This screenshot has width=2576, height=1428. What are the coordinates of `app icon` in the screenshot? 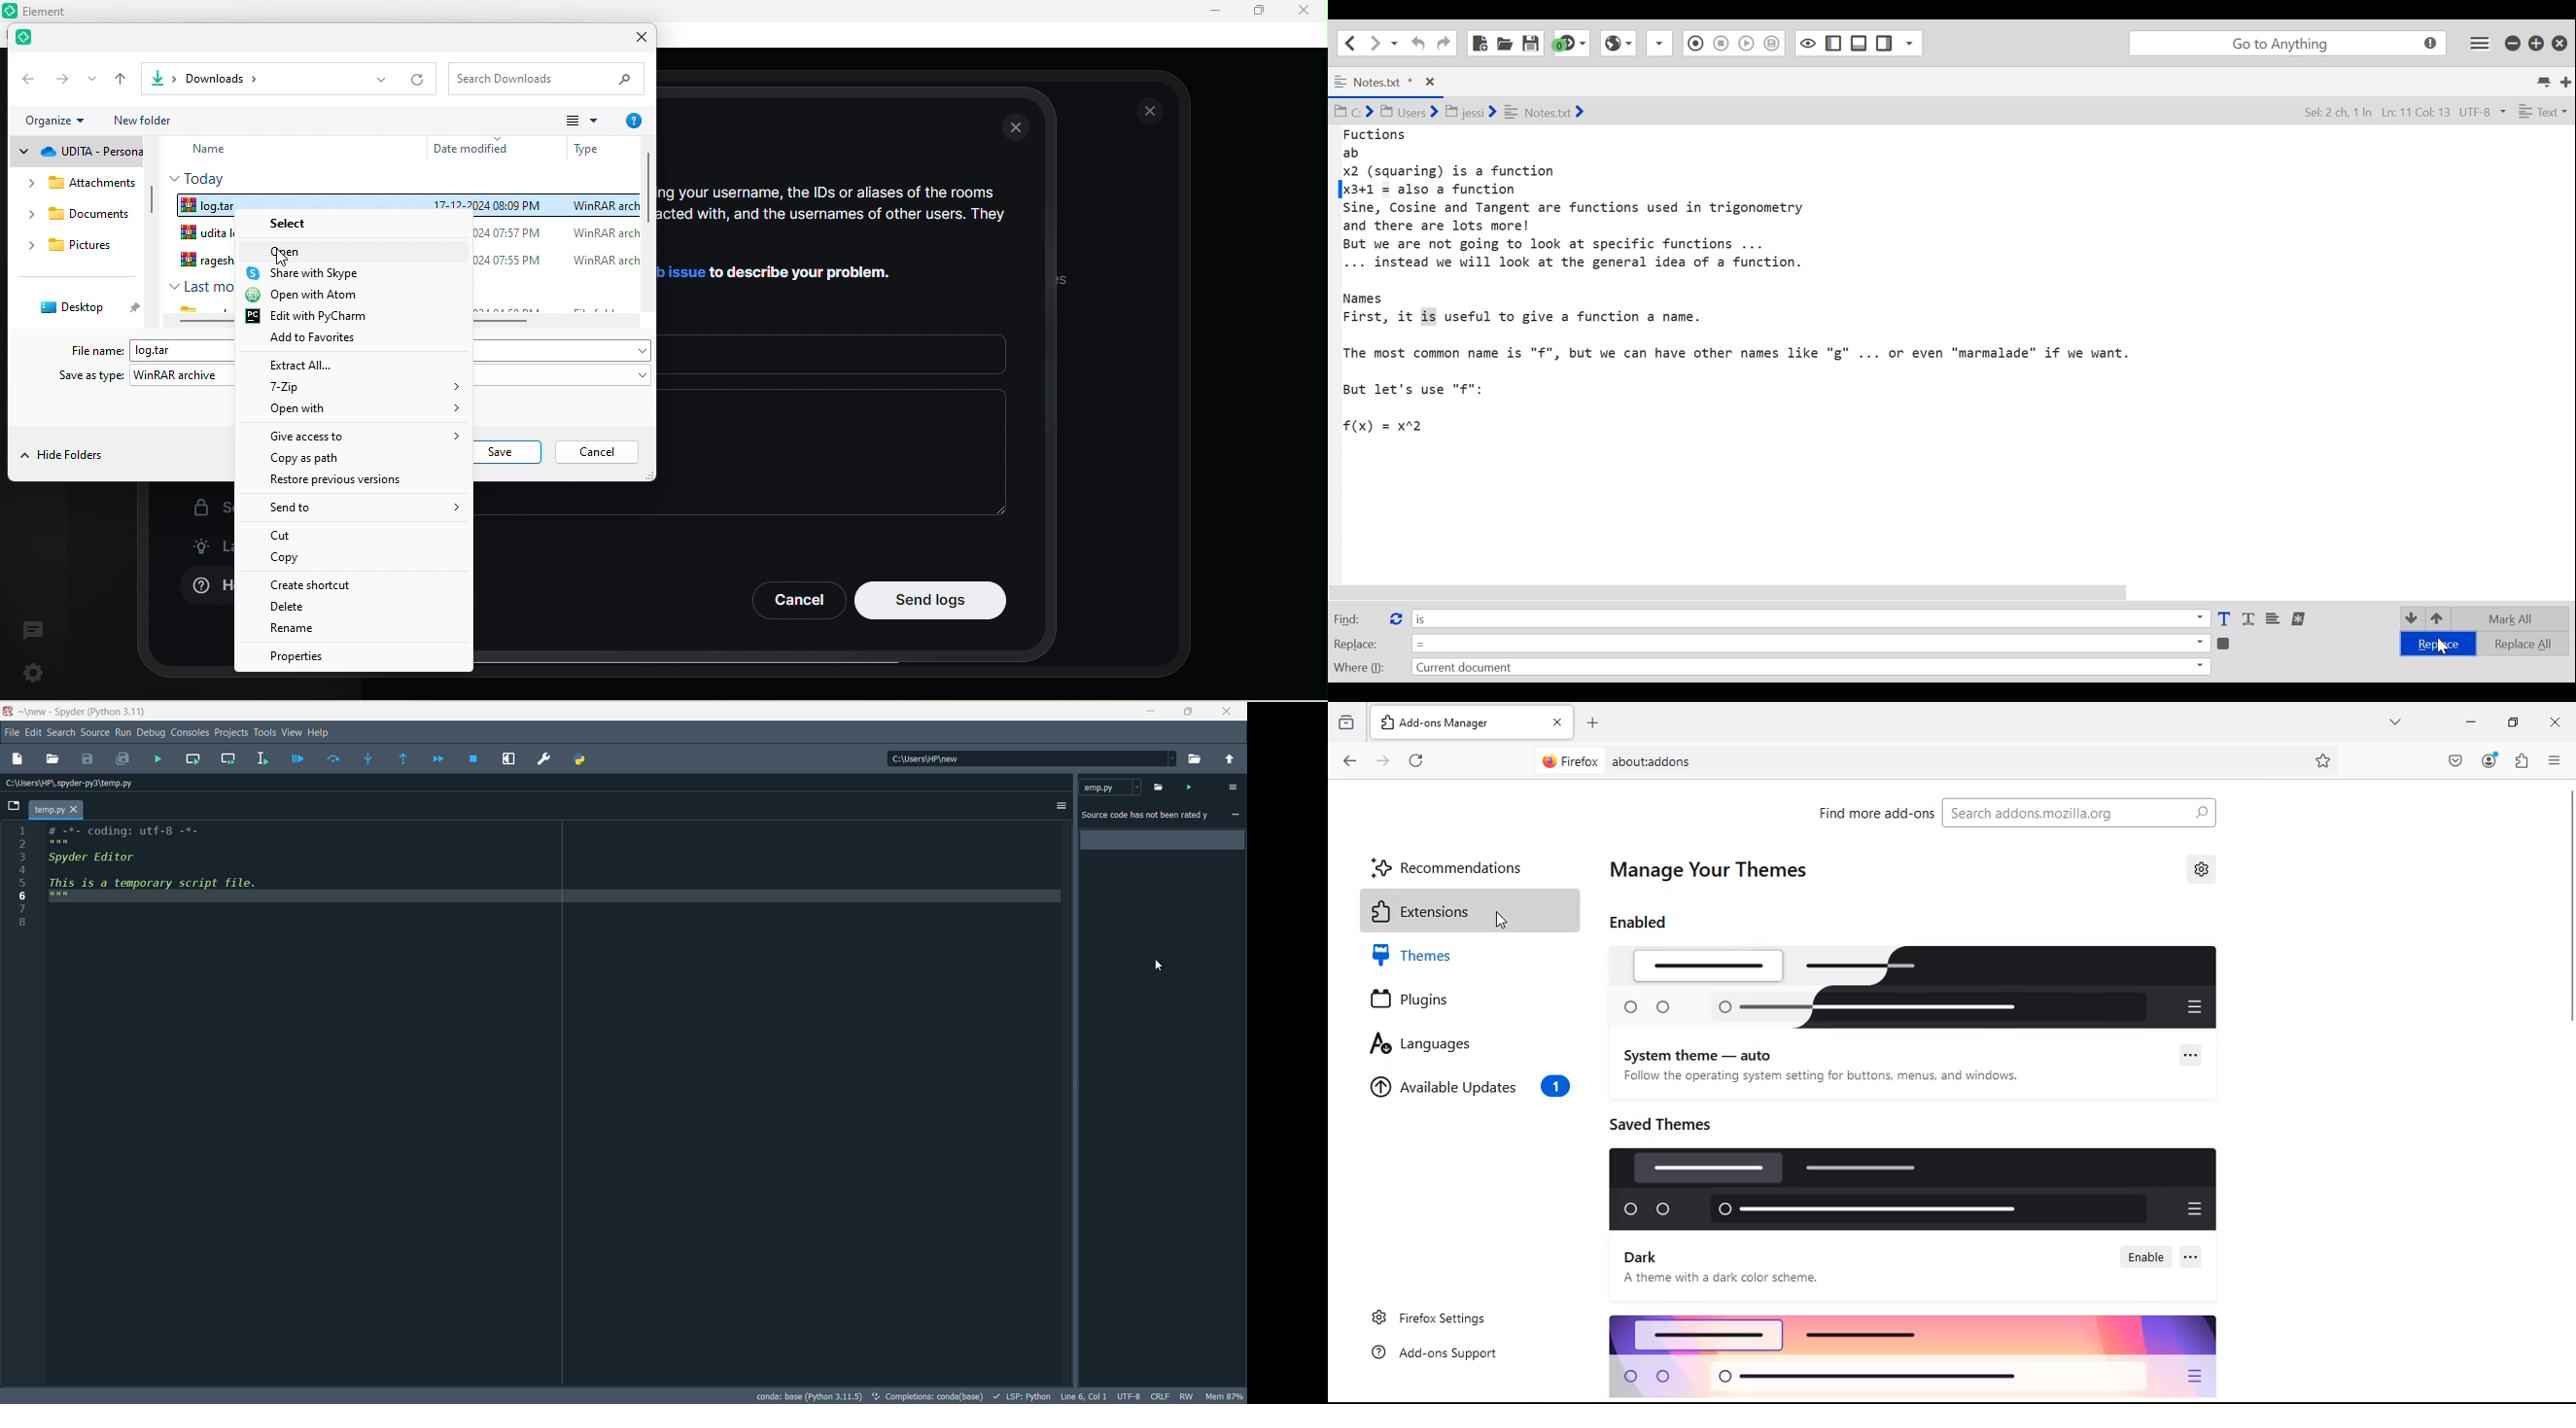 It's located at (9, 712).